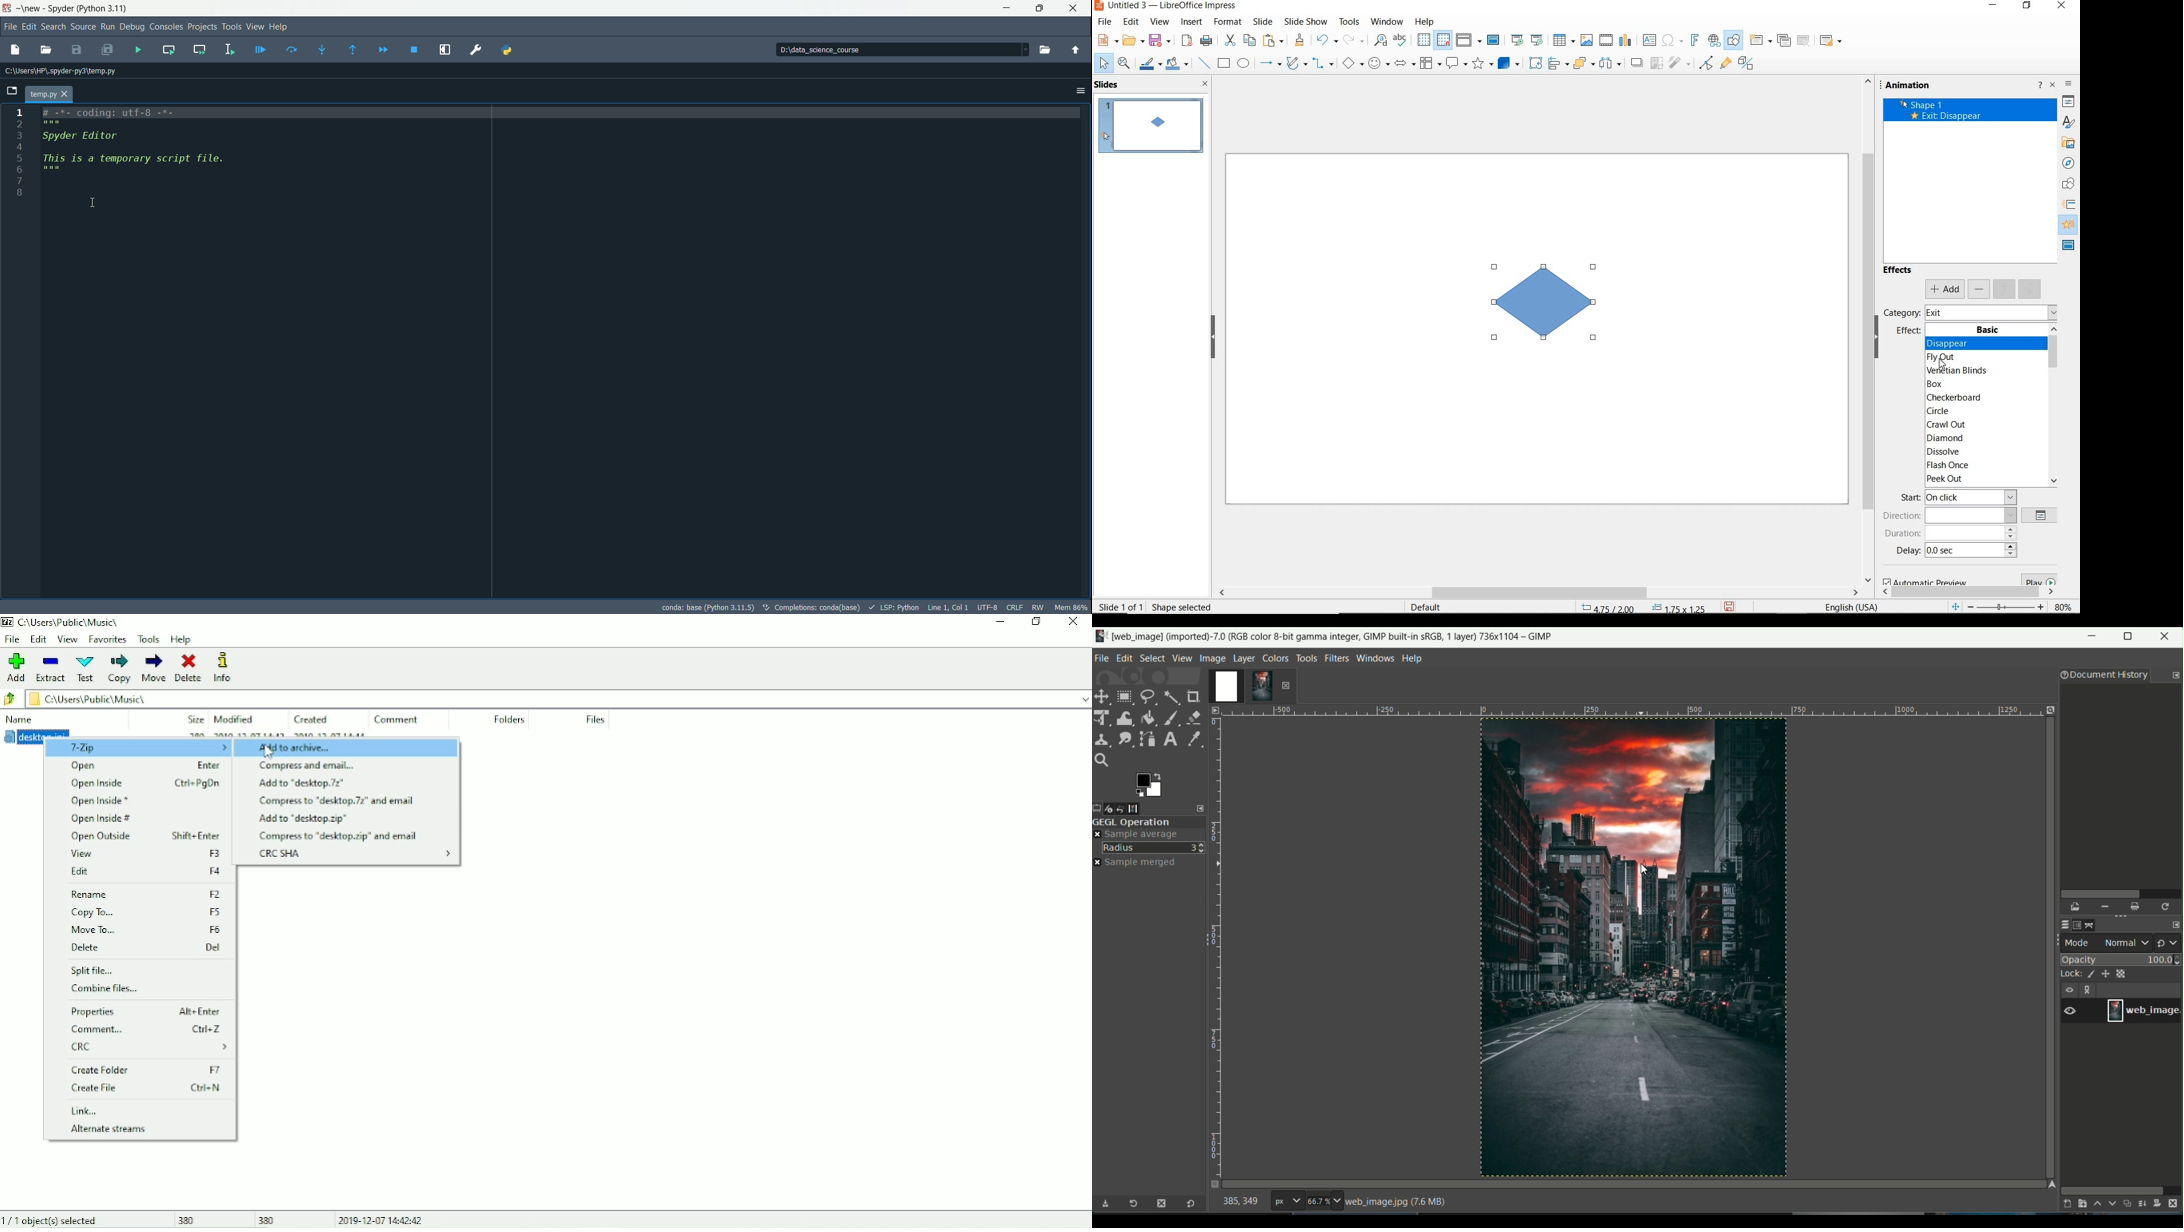 This screenshot has width=2184, height=1232. I want to click on new, so click(1107, 39).